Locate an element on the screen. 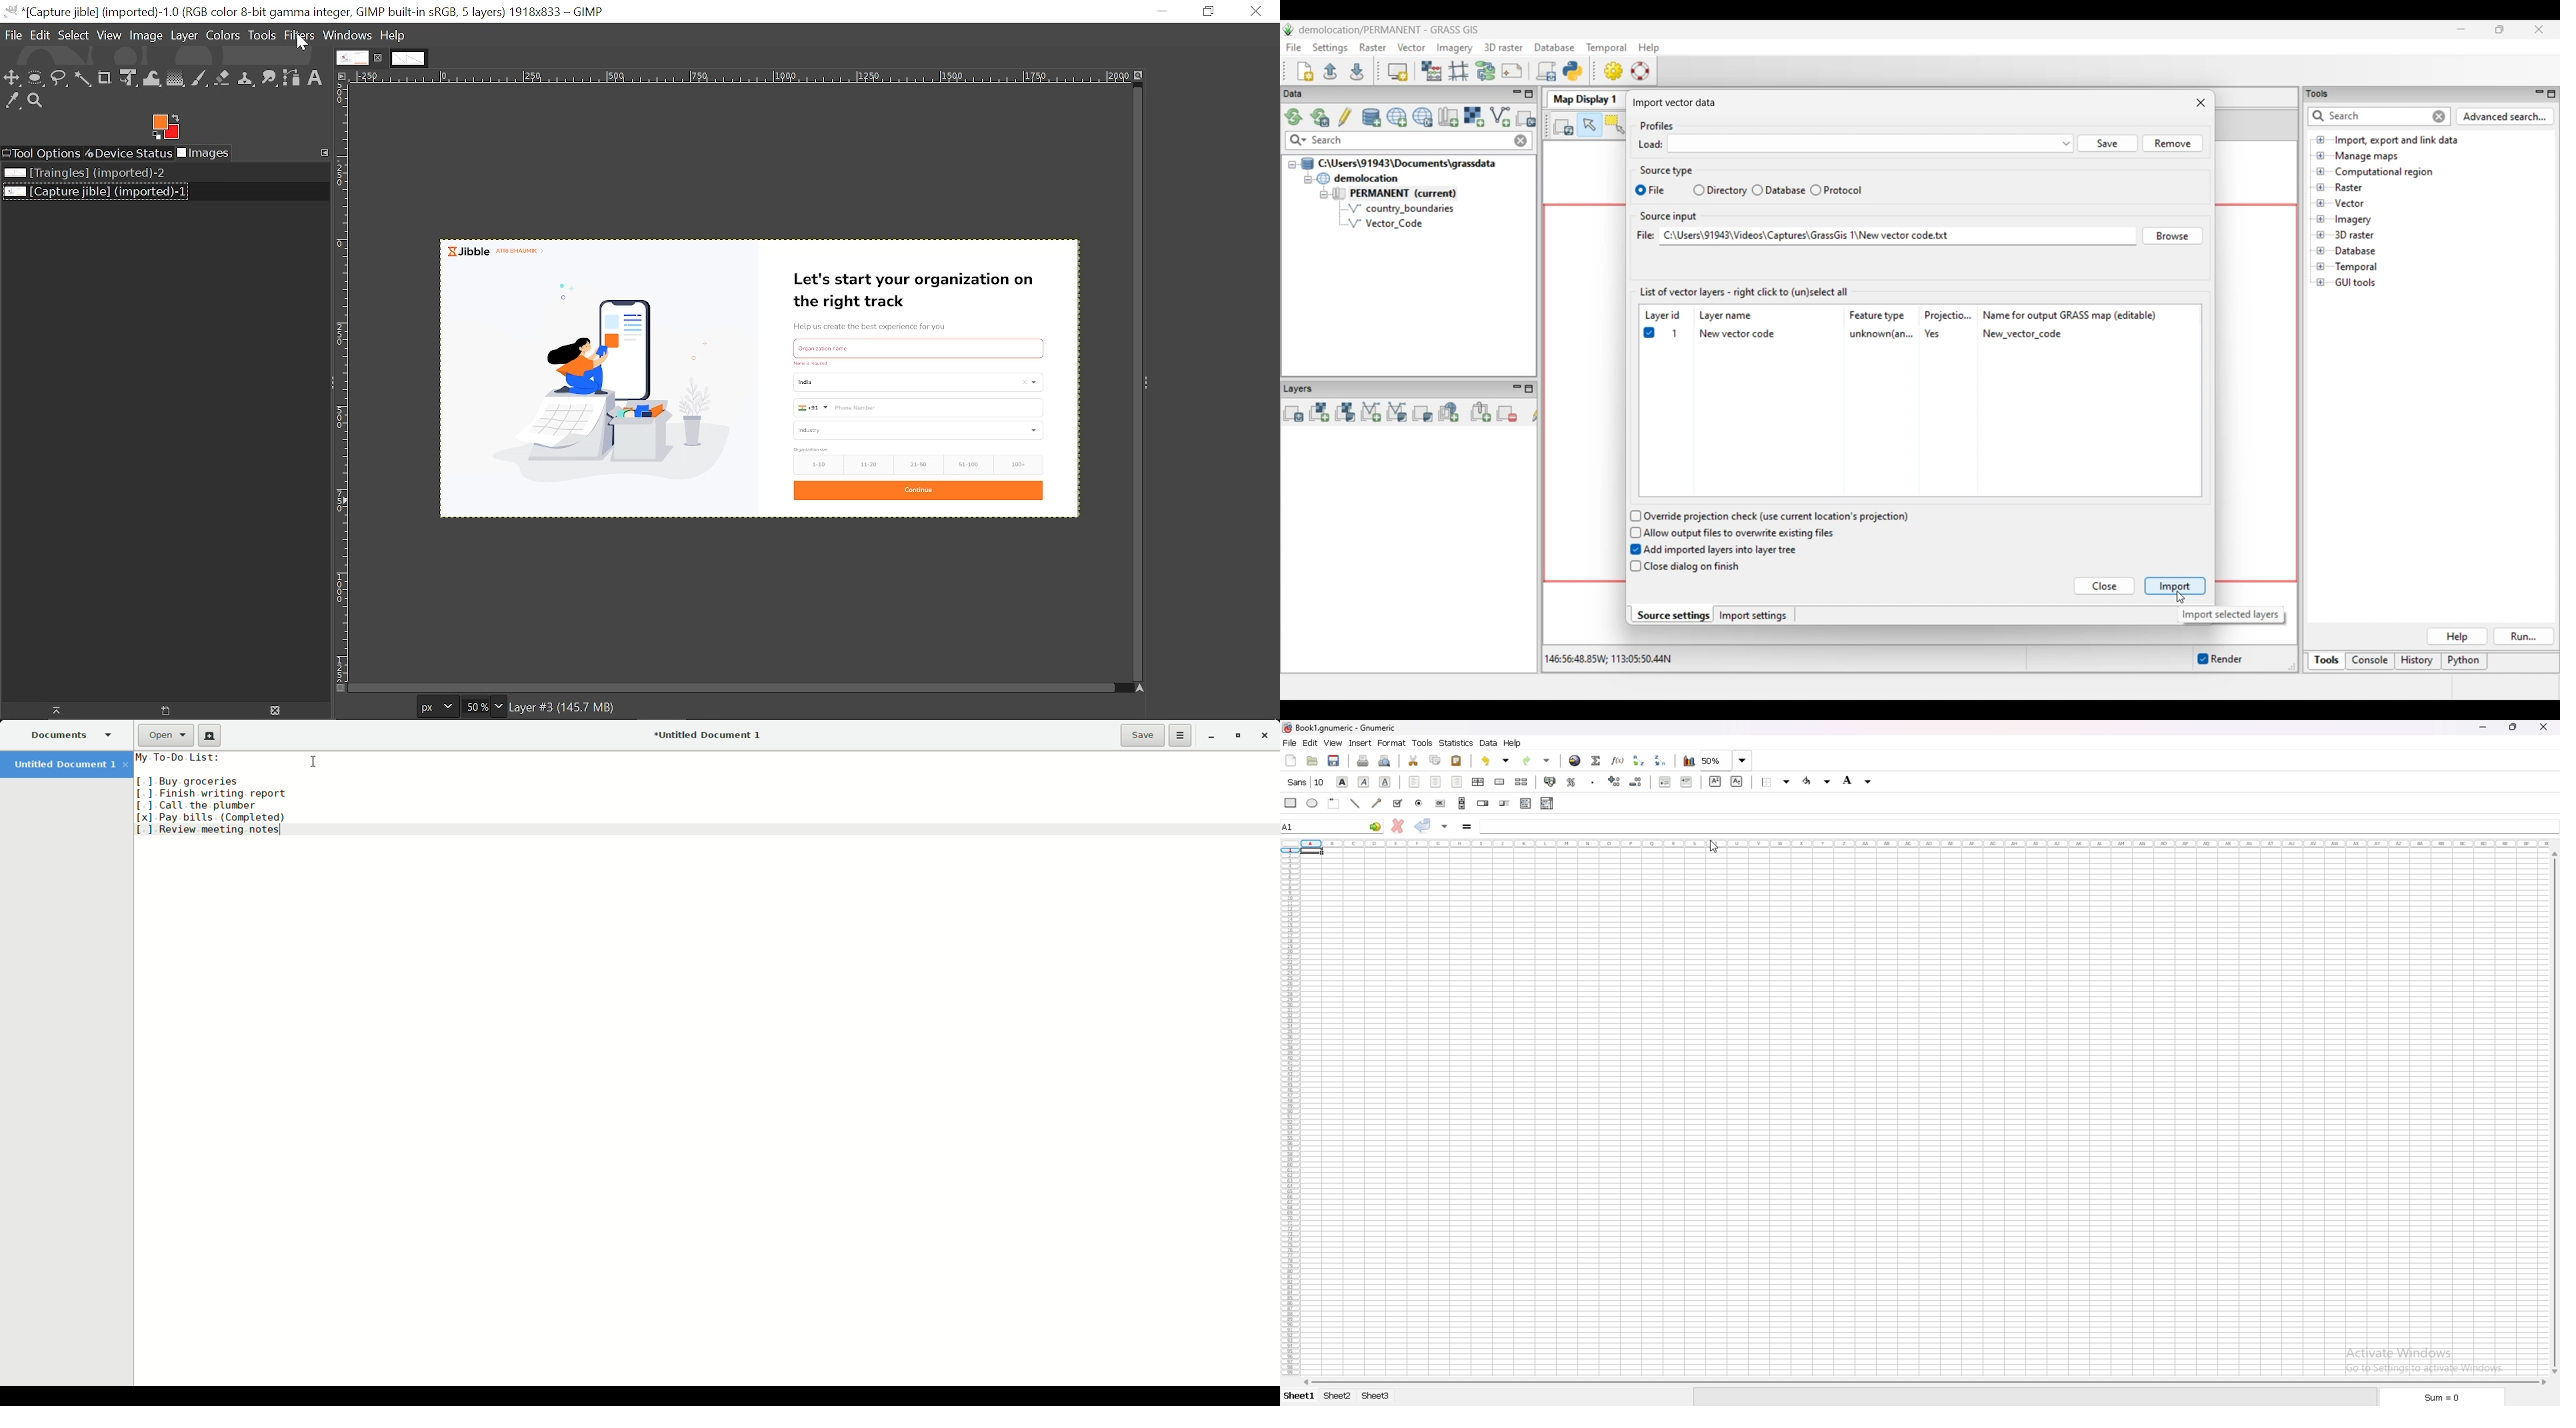  selected cell is located at coordinates (1311, 853).